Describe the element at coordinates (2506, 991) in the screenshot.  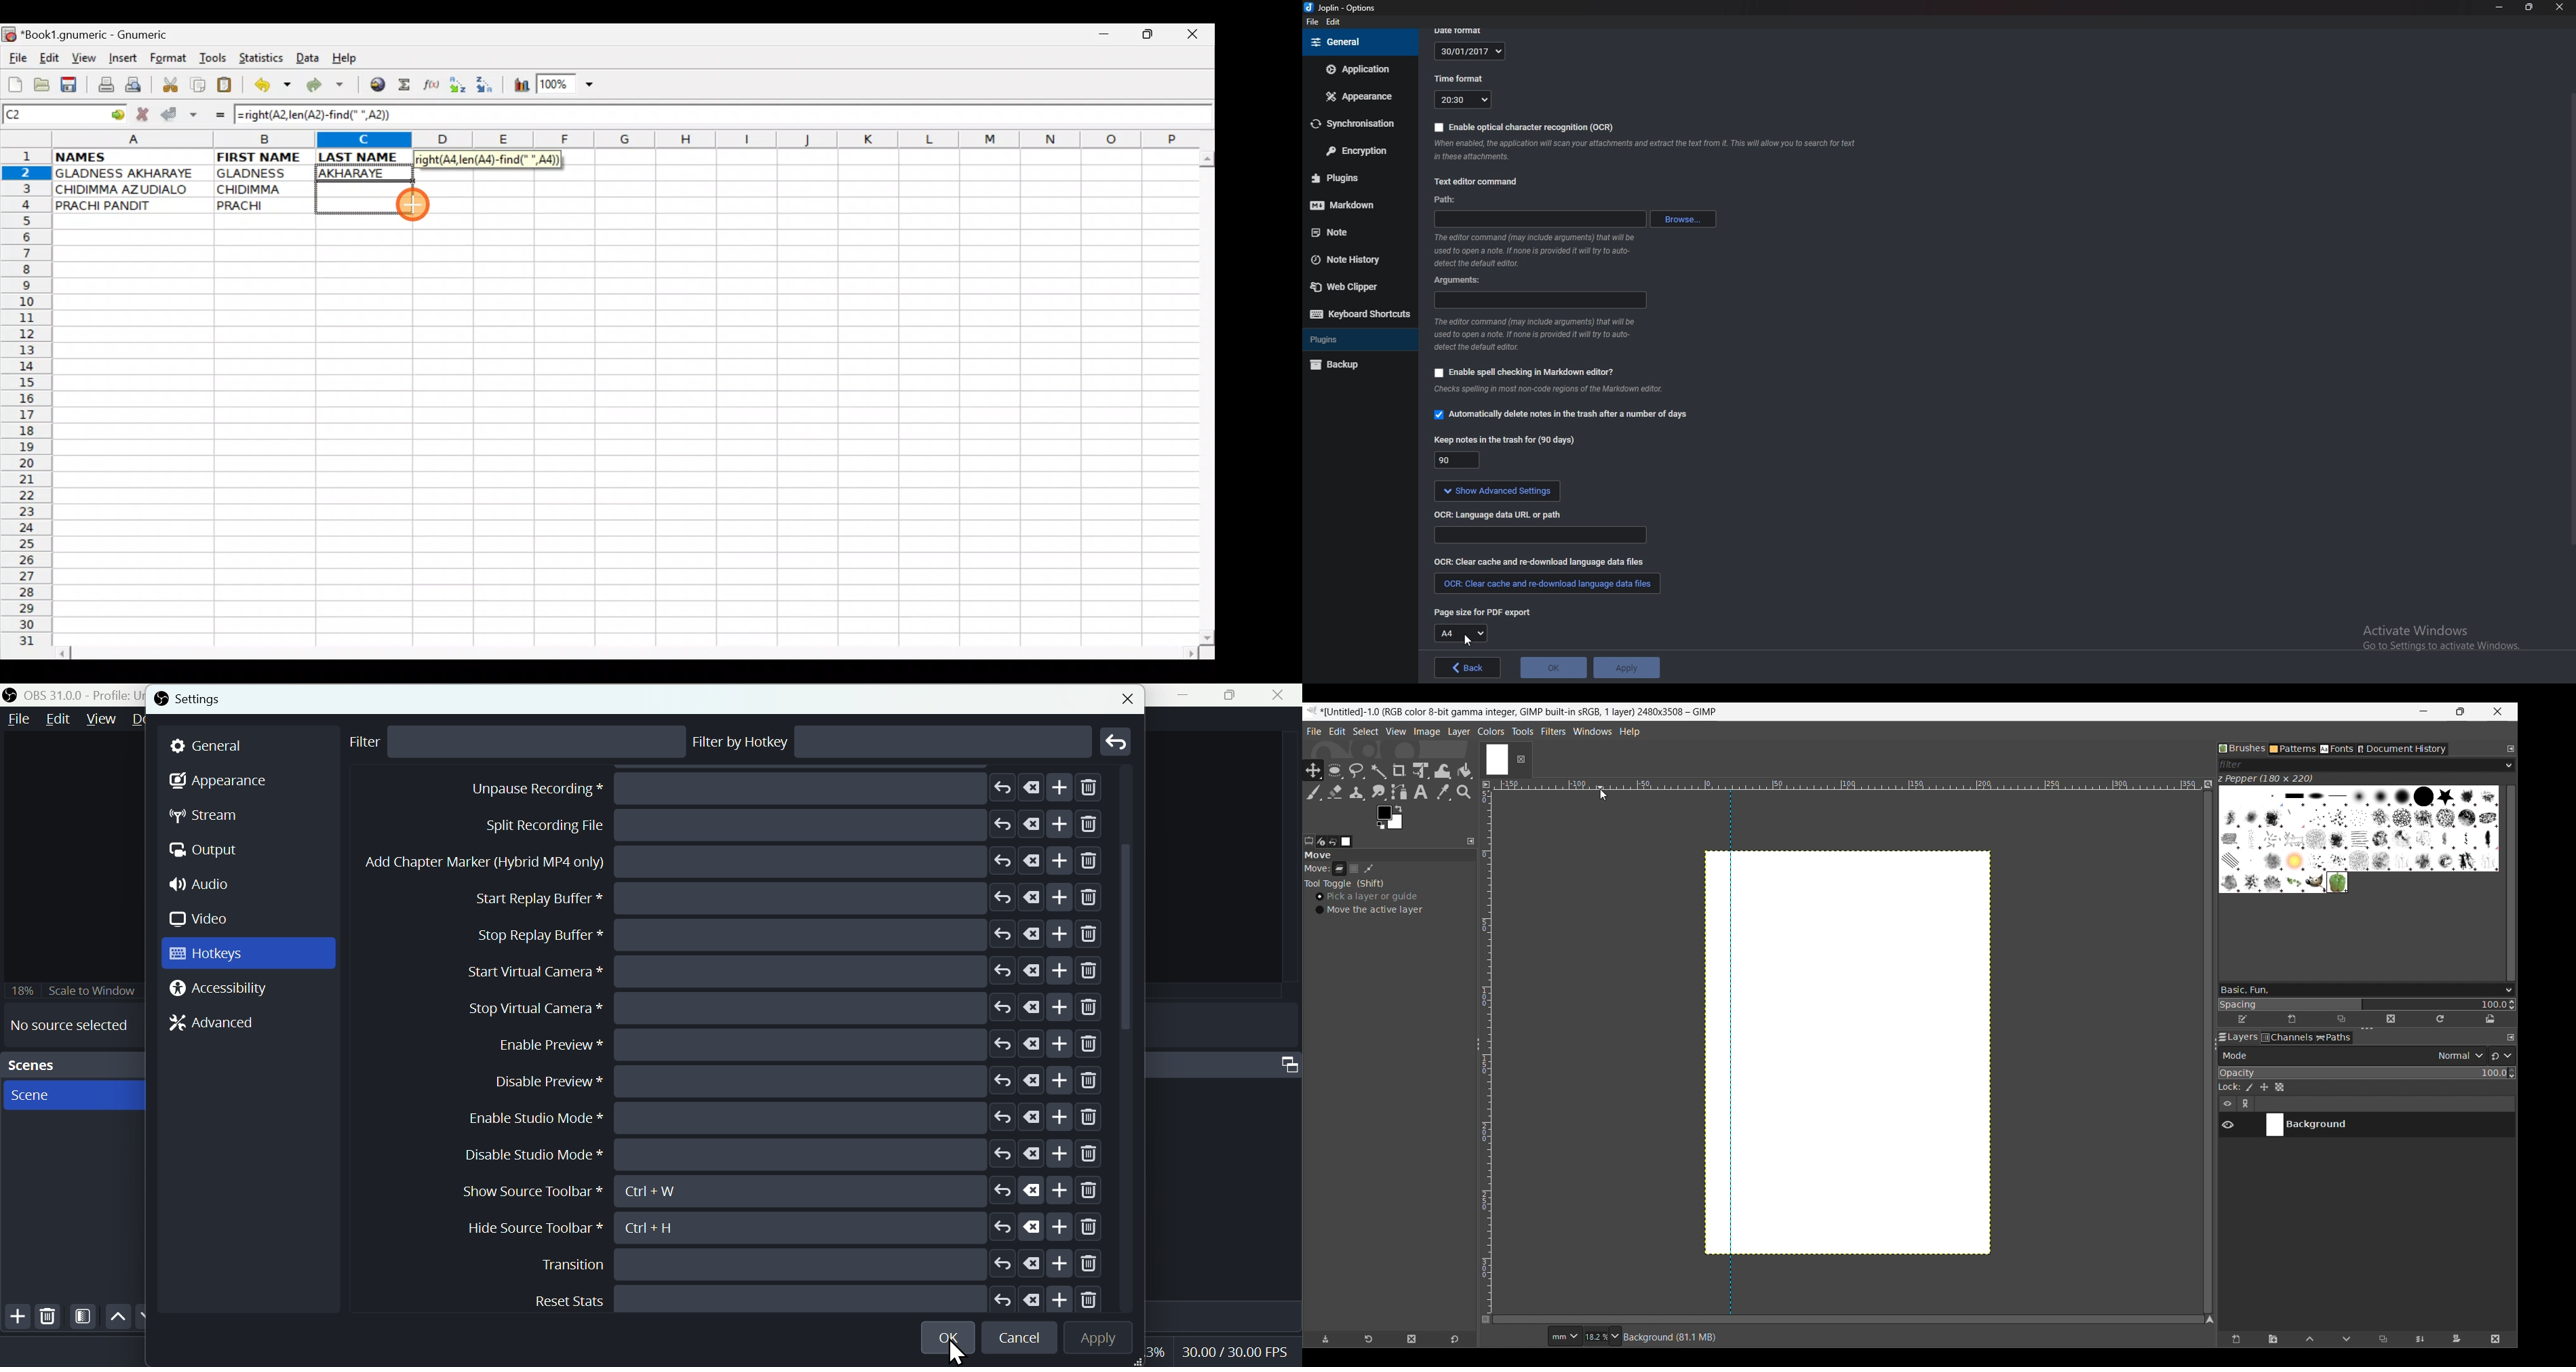
I see `Brush options` at that location.